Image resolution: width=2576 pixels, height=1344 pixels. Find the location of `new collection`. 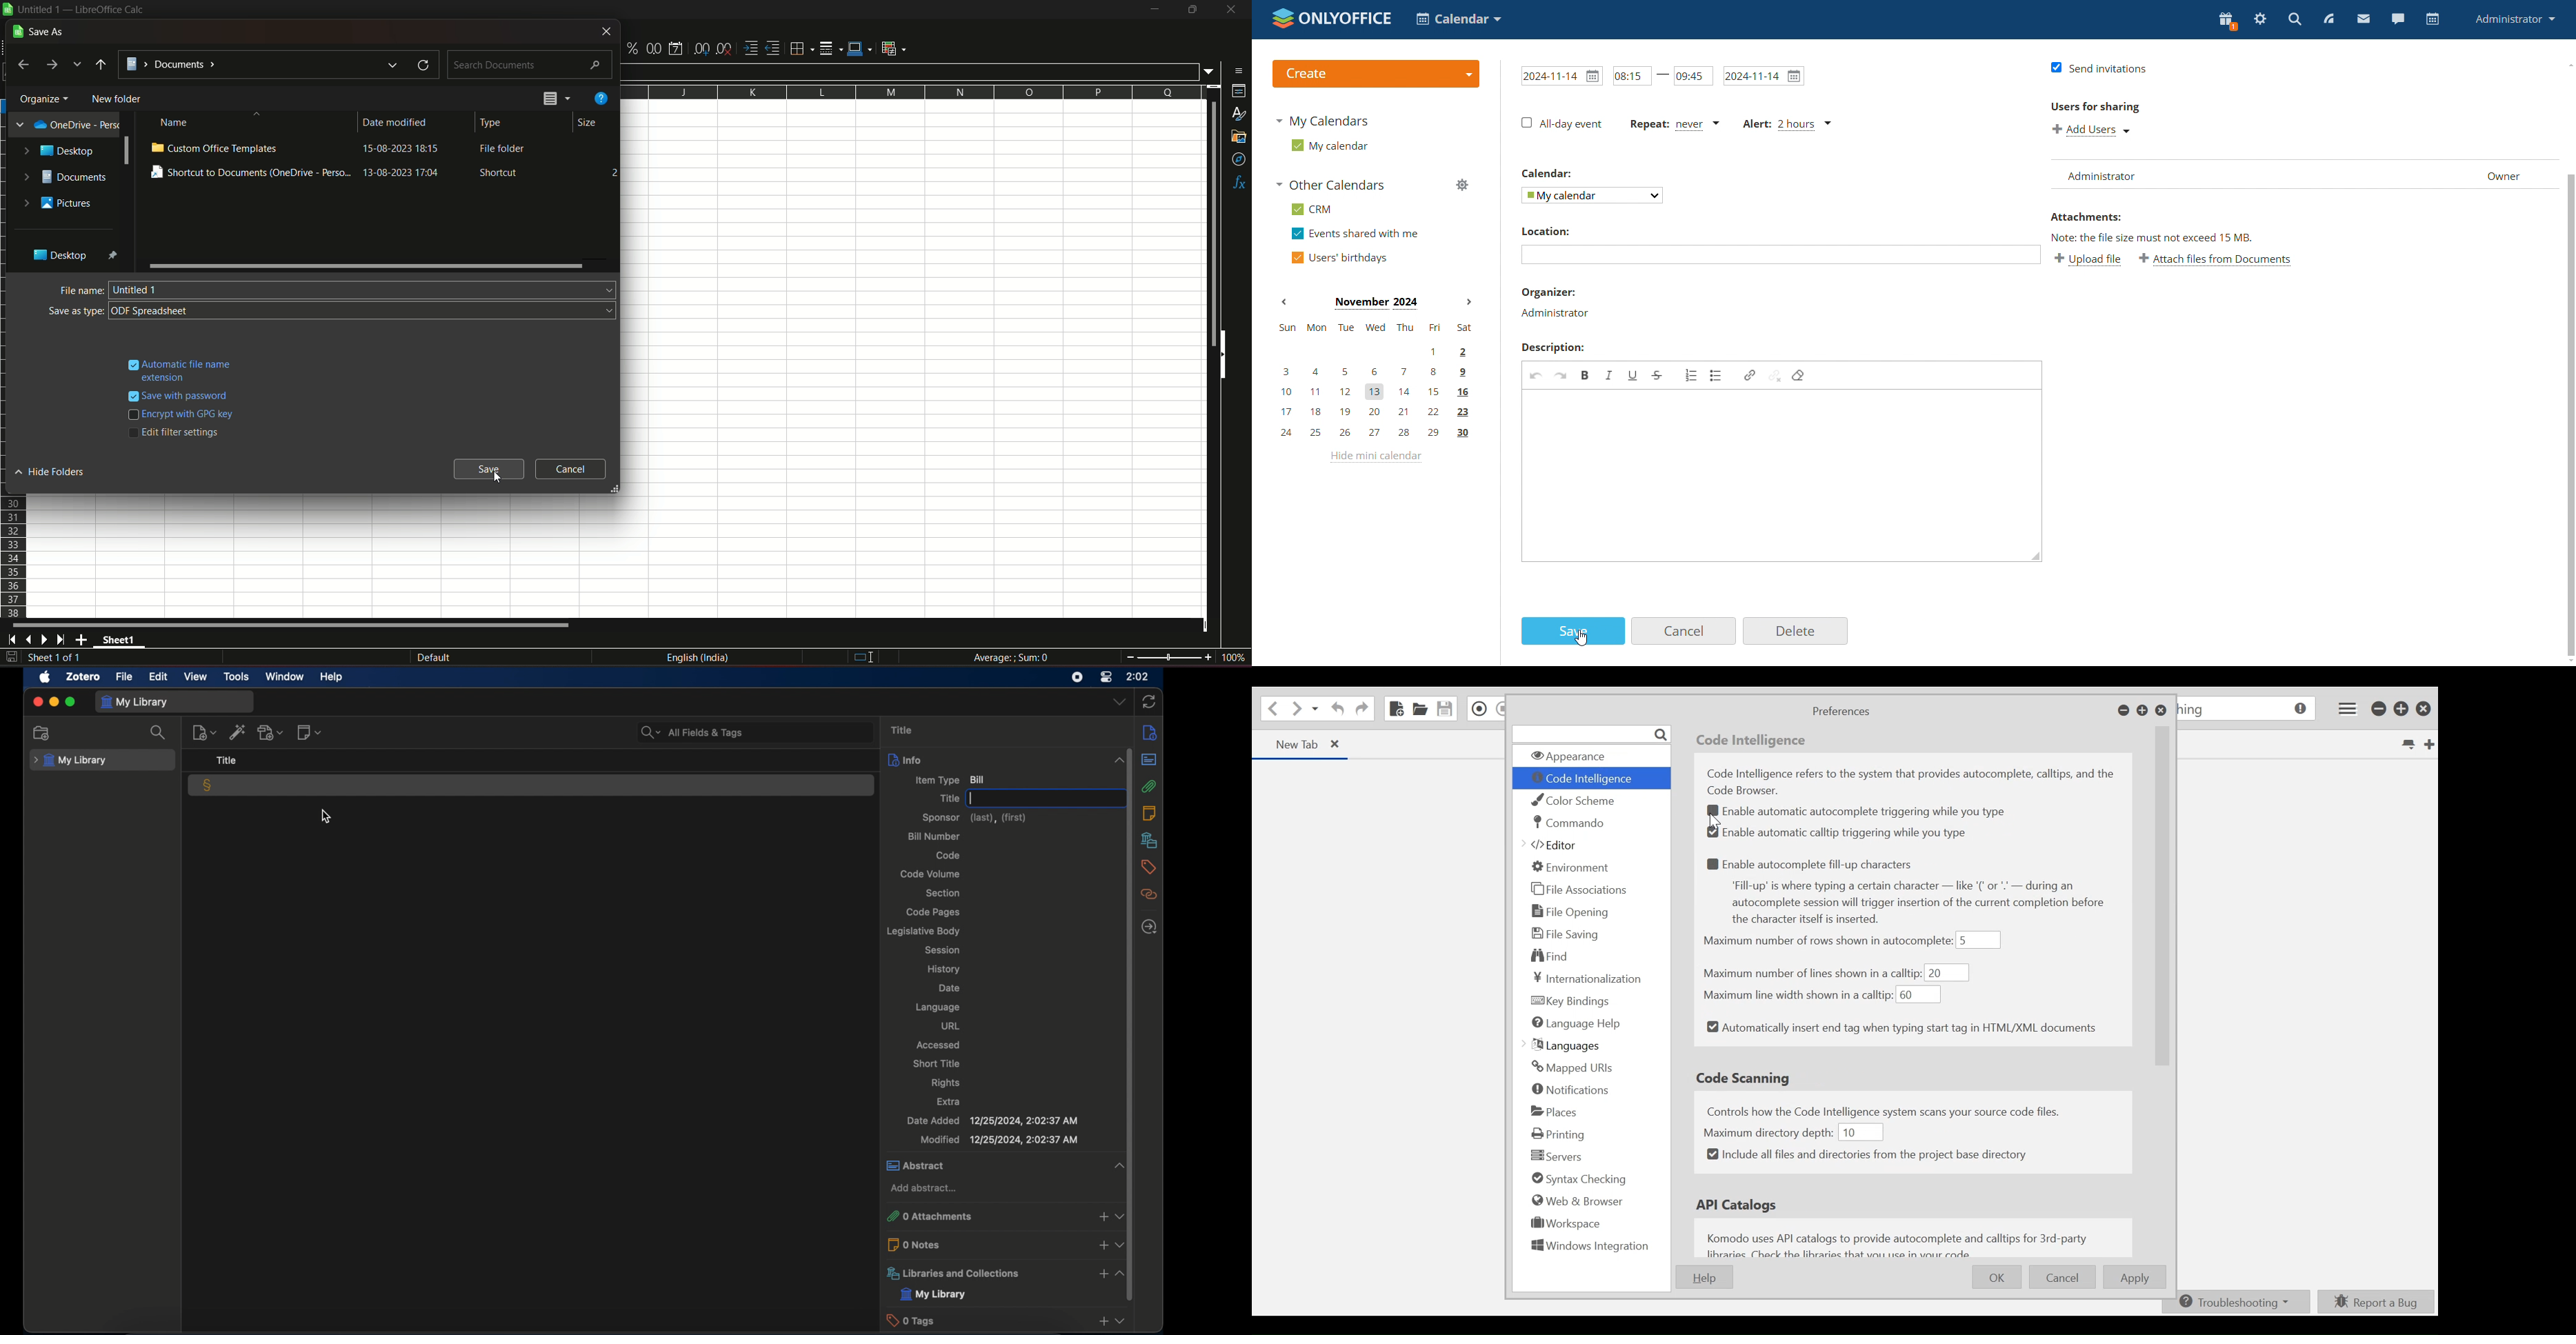

new collection is located at coordinates (43, 732).